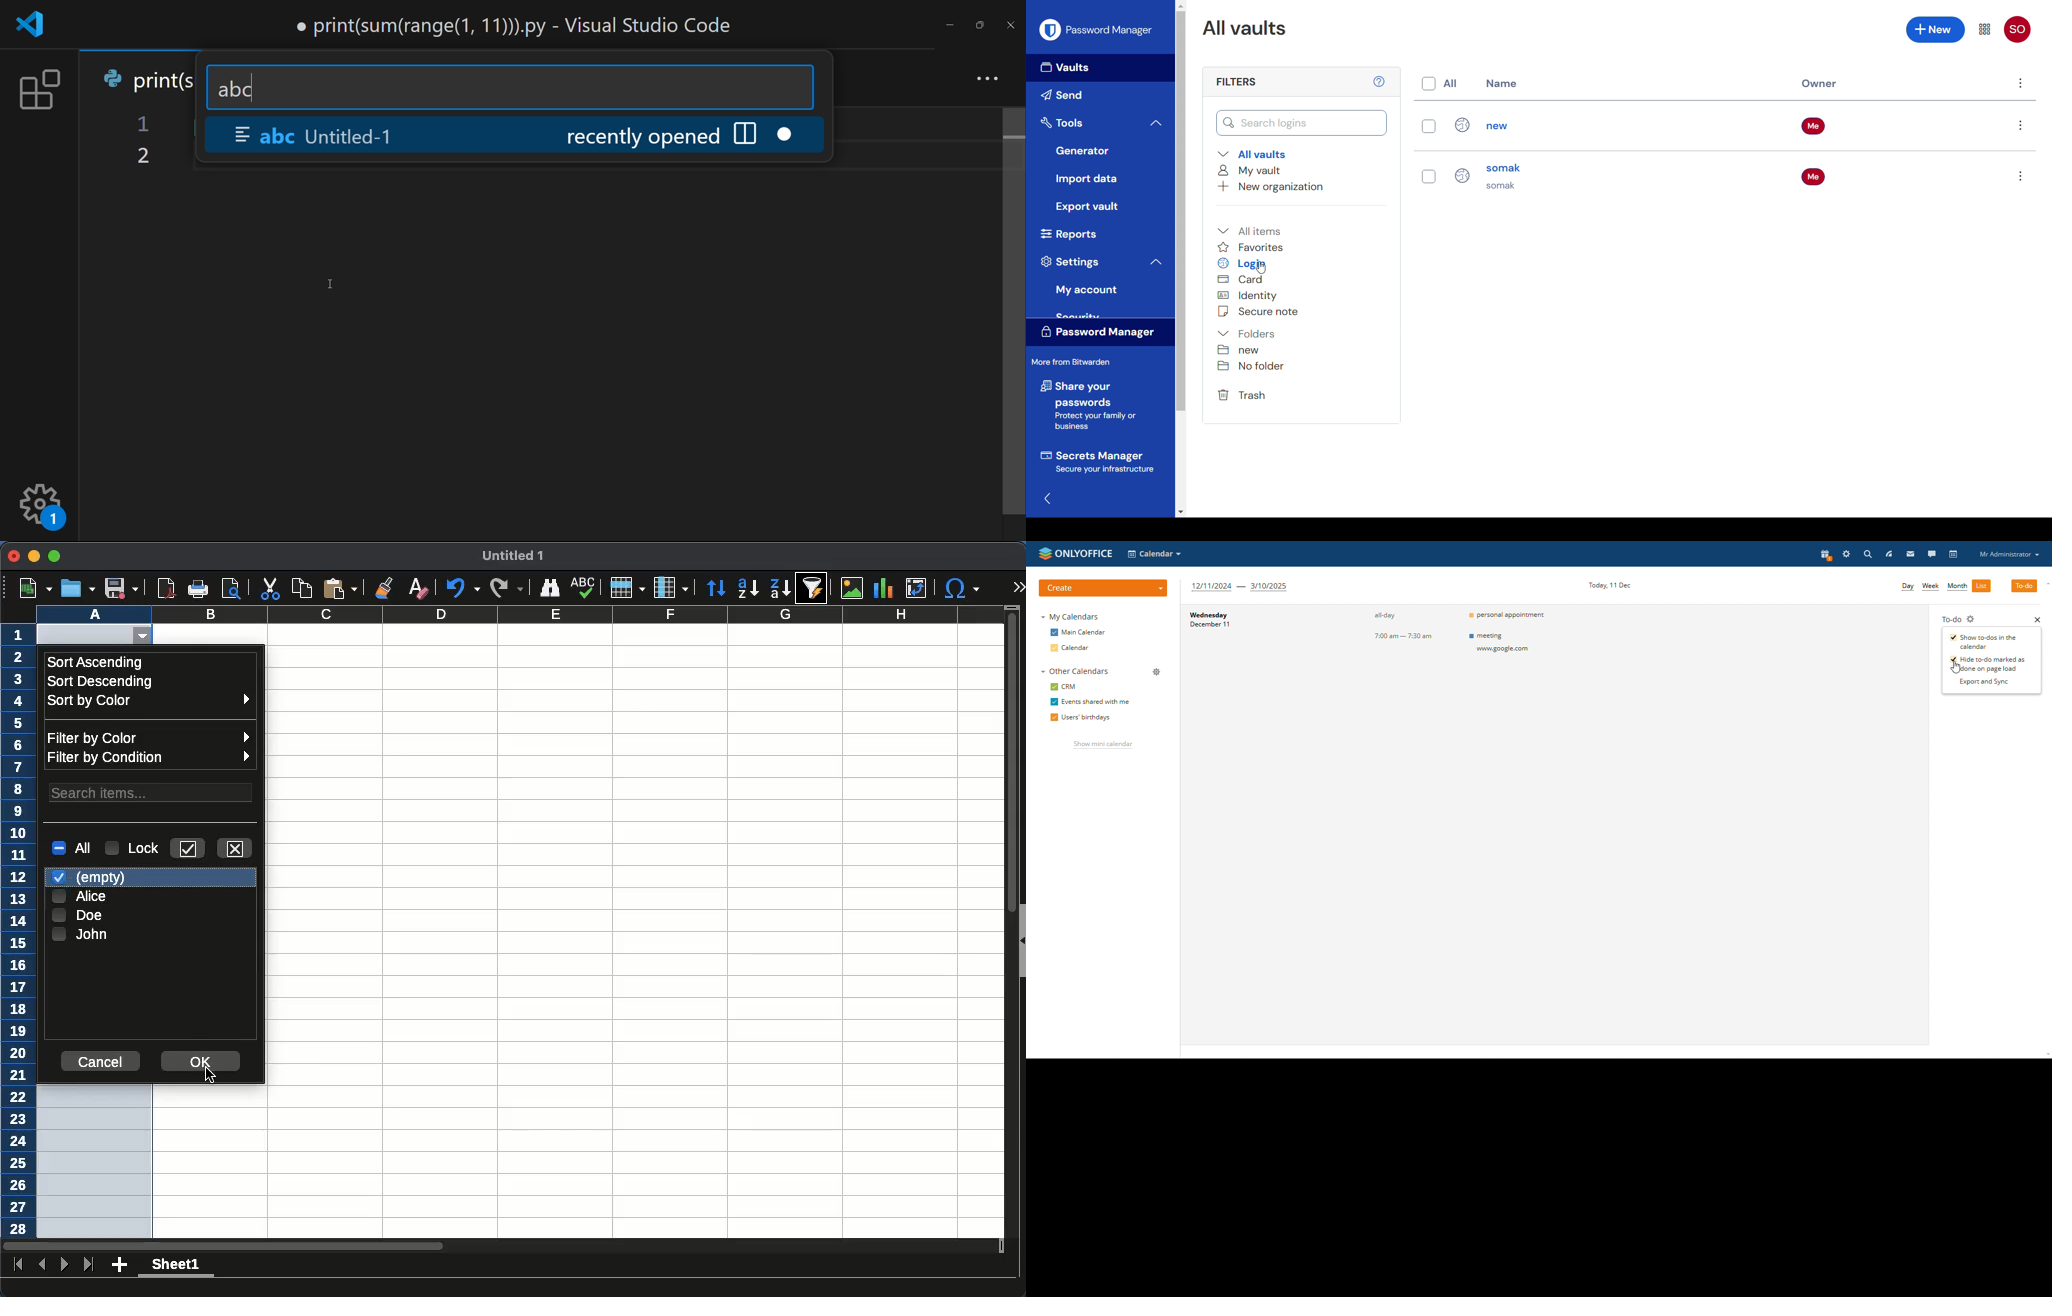 This screenshot has width=2072, height=1316. What do you see at coordinates (1246, 296) in the screenshot?
I see `Identity ` at bounding box center [1246, 296].